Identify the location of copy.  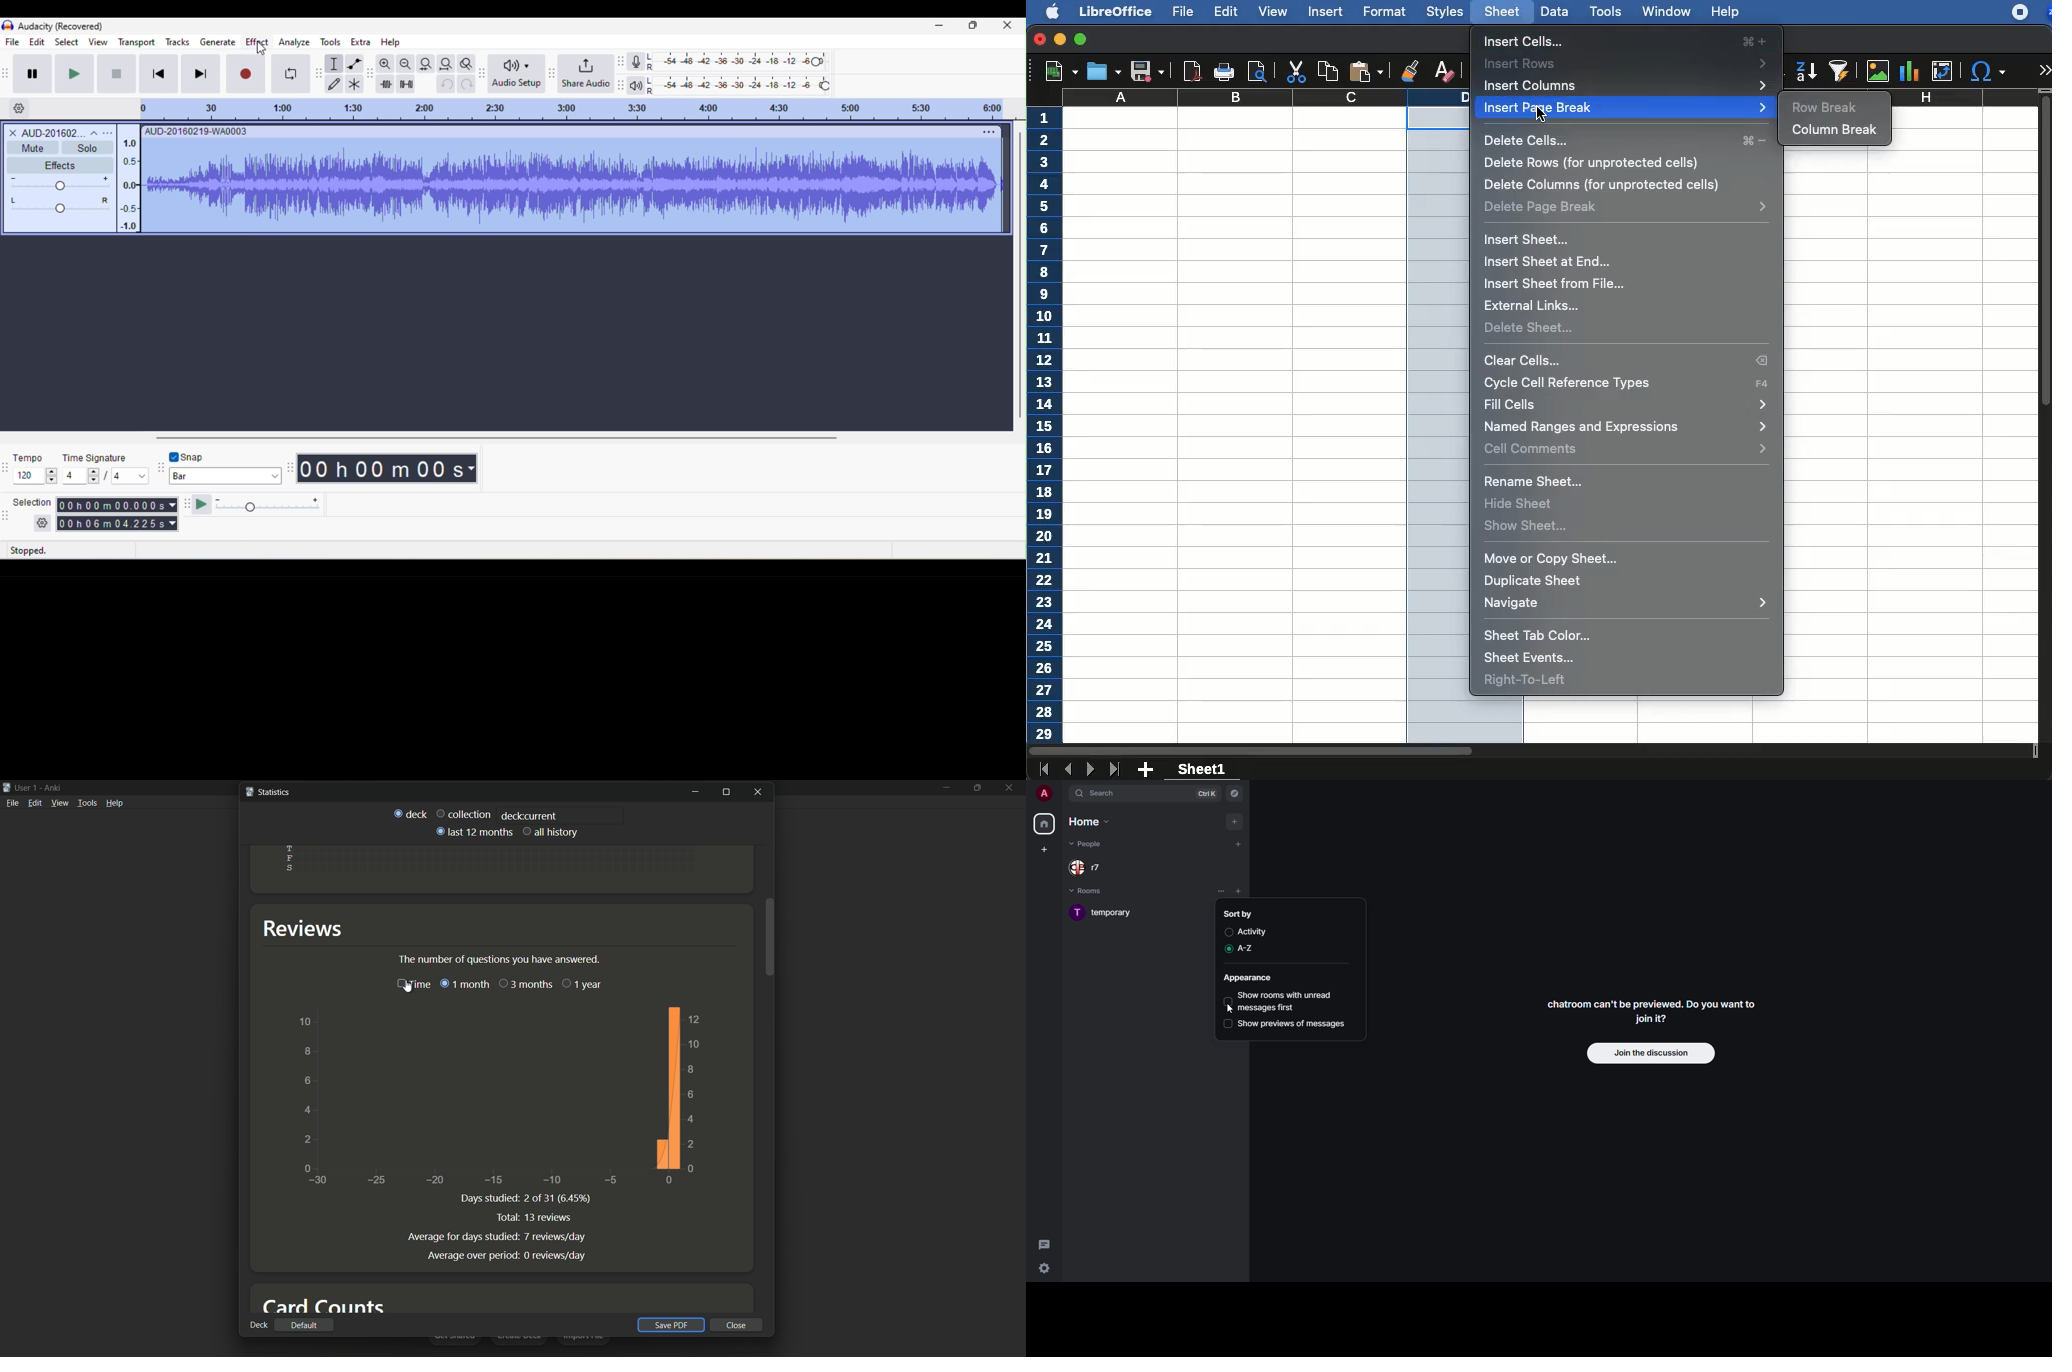
(1325, 71).